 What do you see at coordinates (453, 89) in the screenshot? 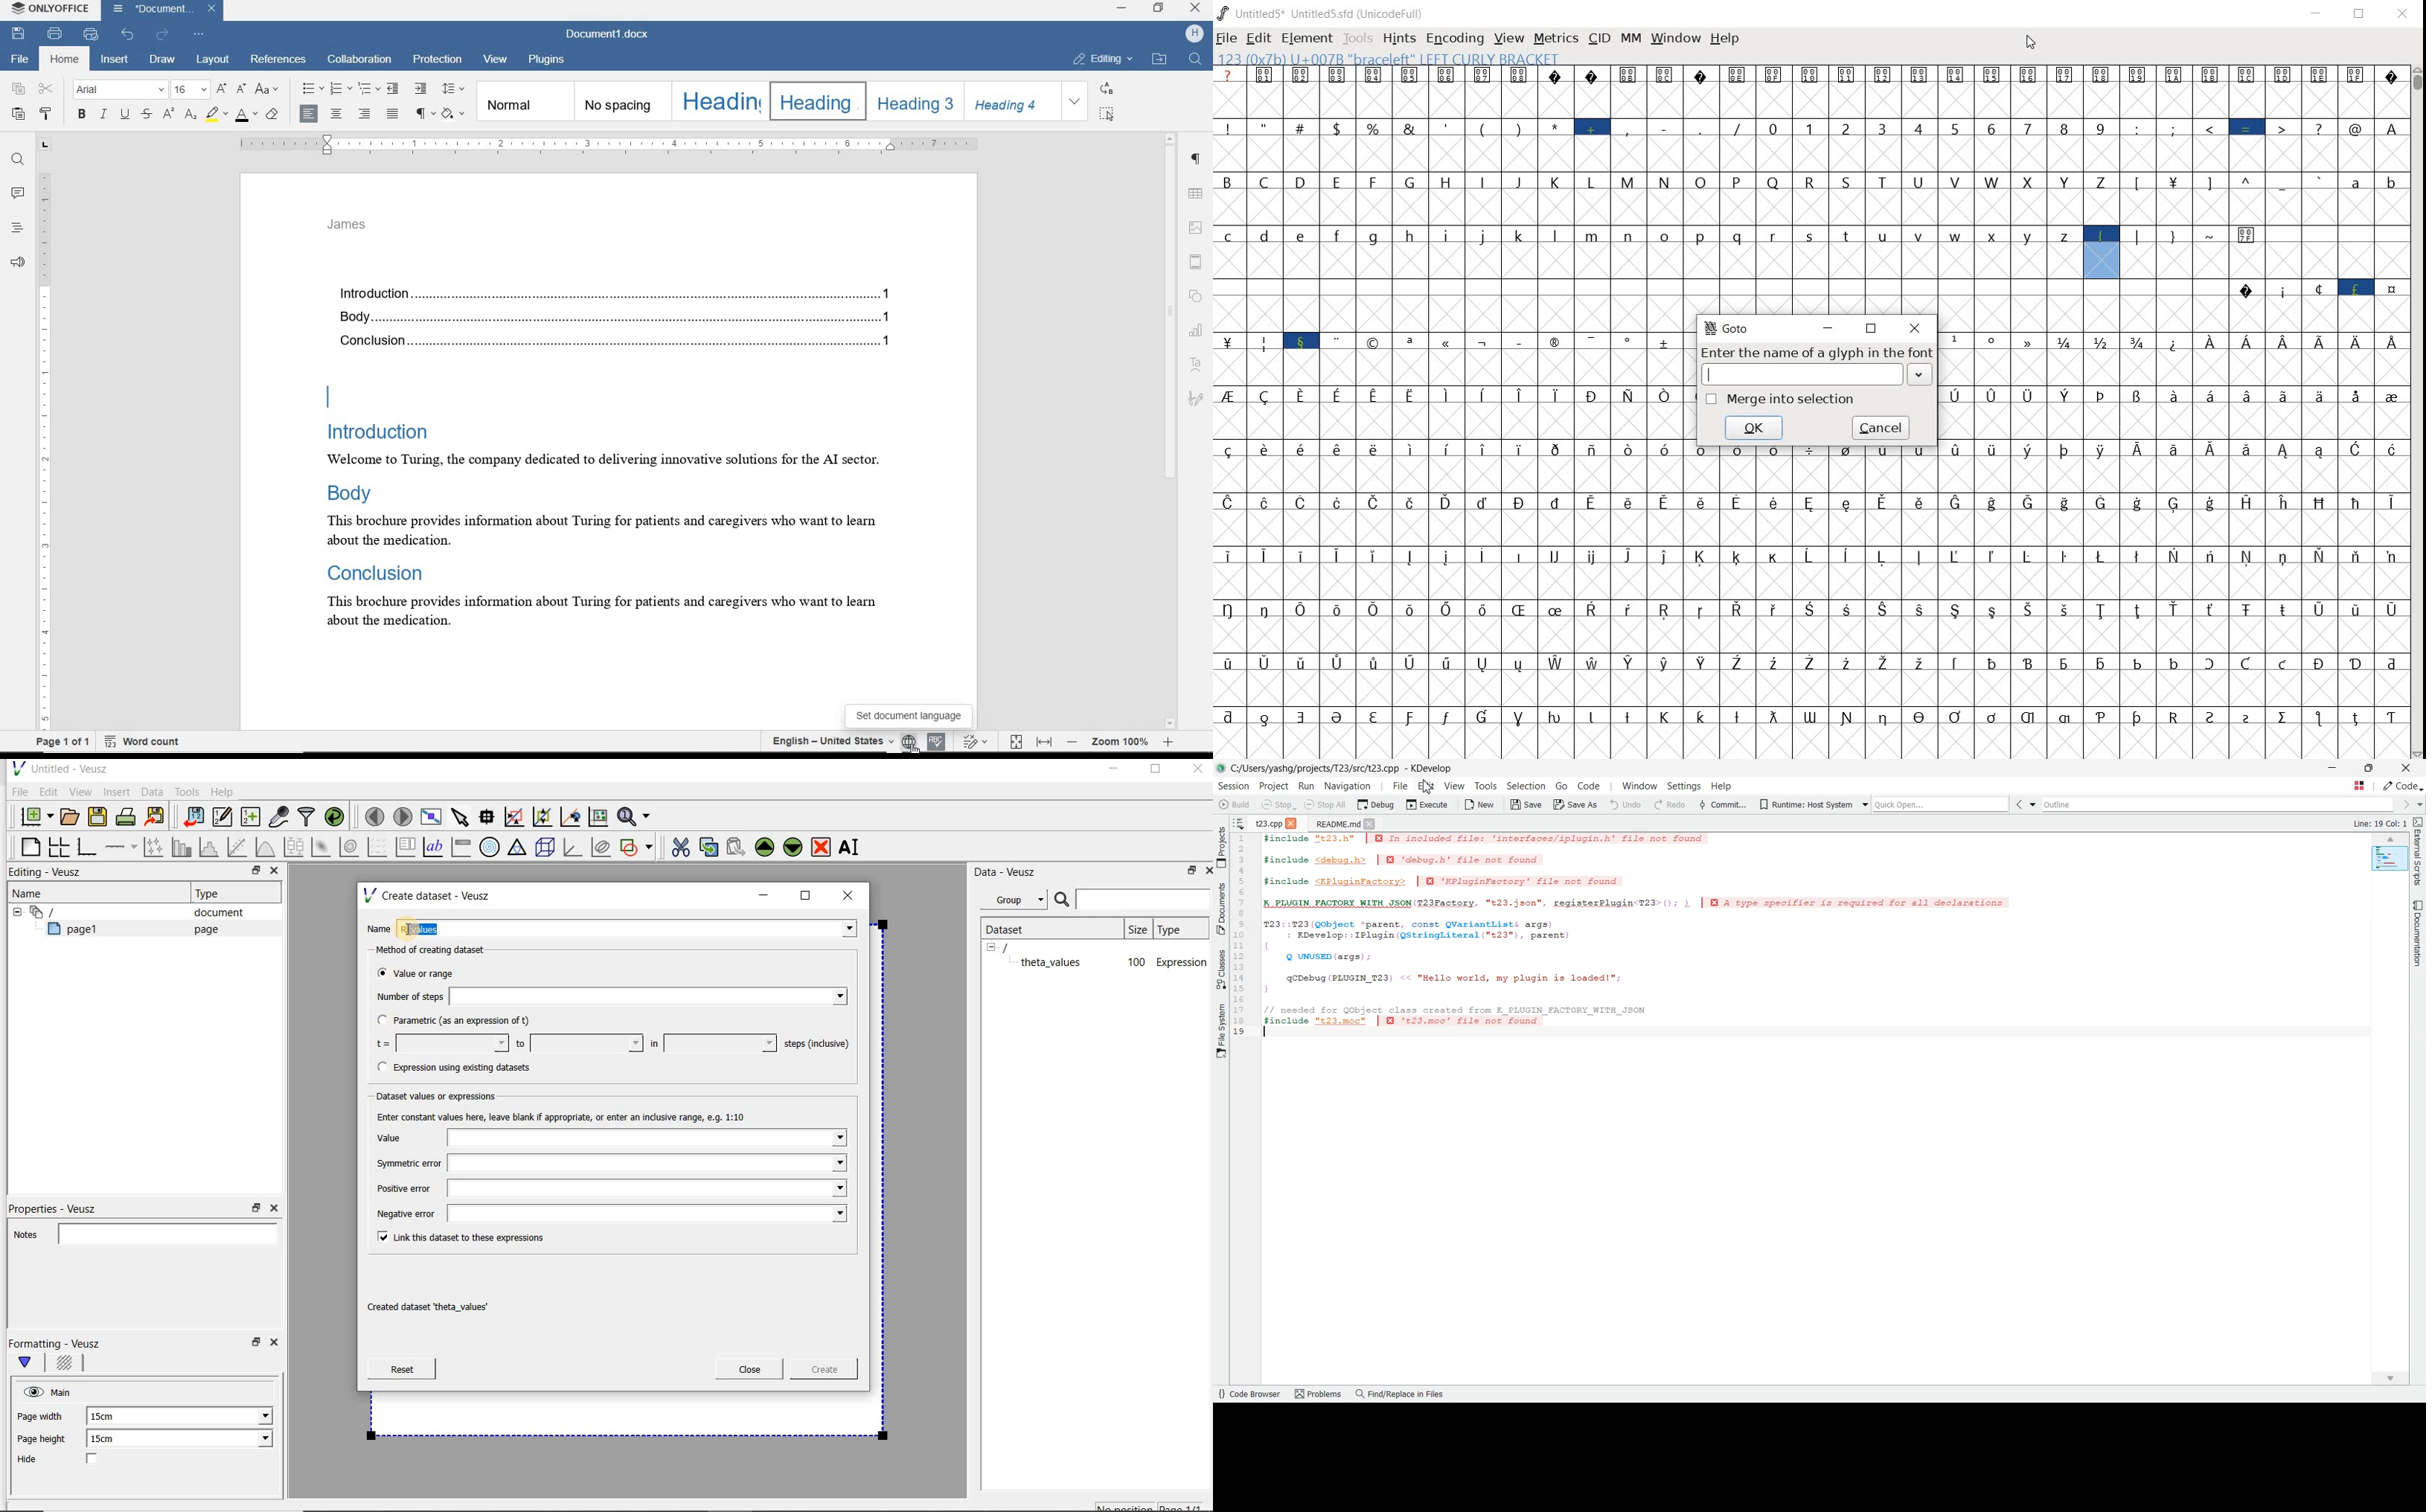
I see `paragraph line spacing` at bounding box center [453, 89].